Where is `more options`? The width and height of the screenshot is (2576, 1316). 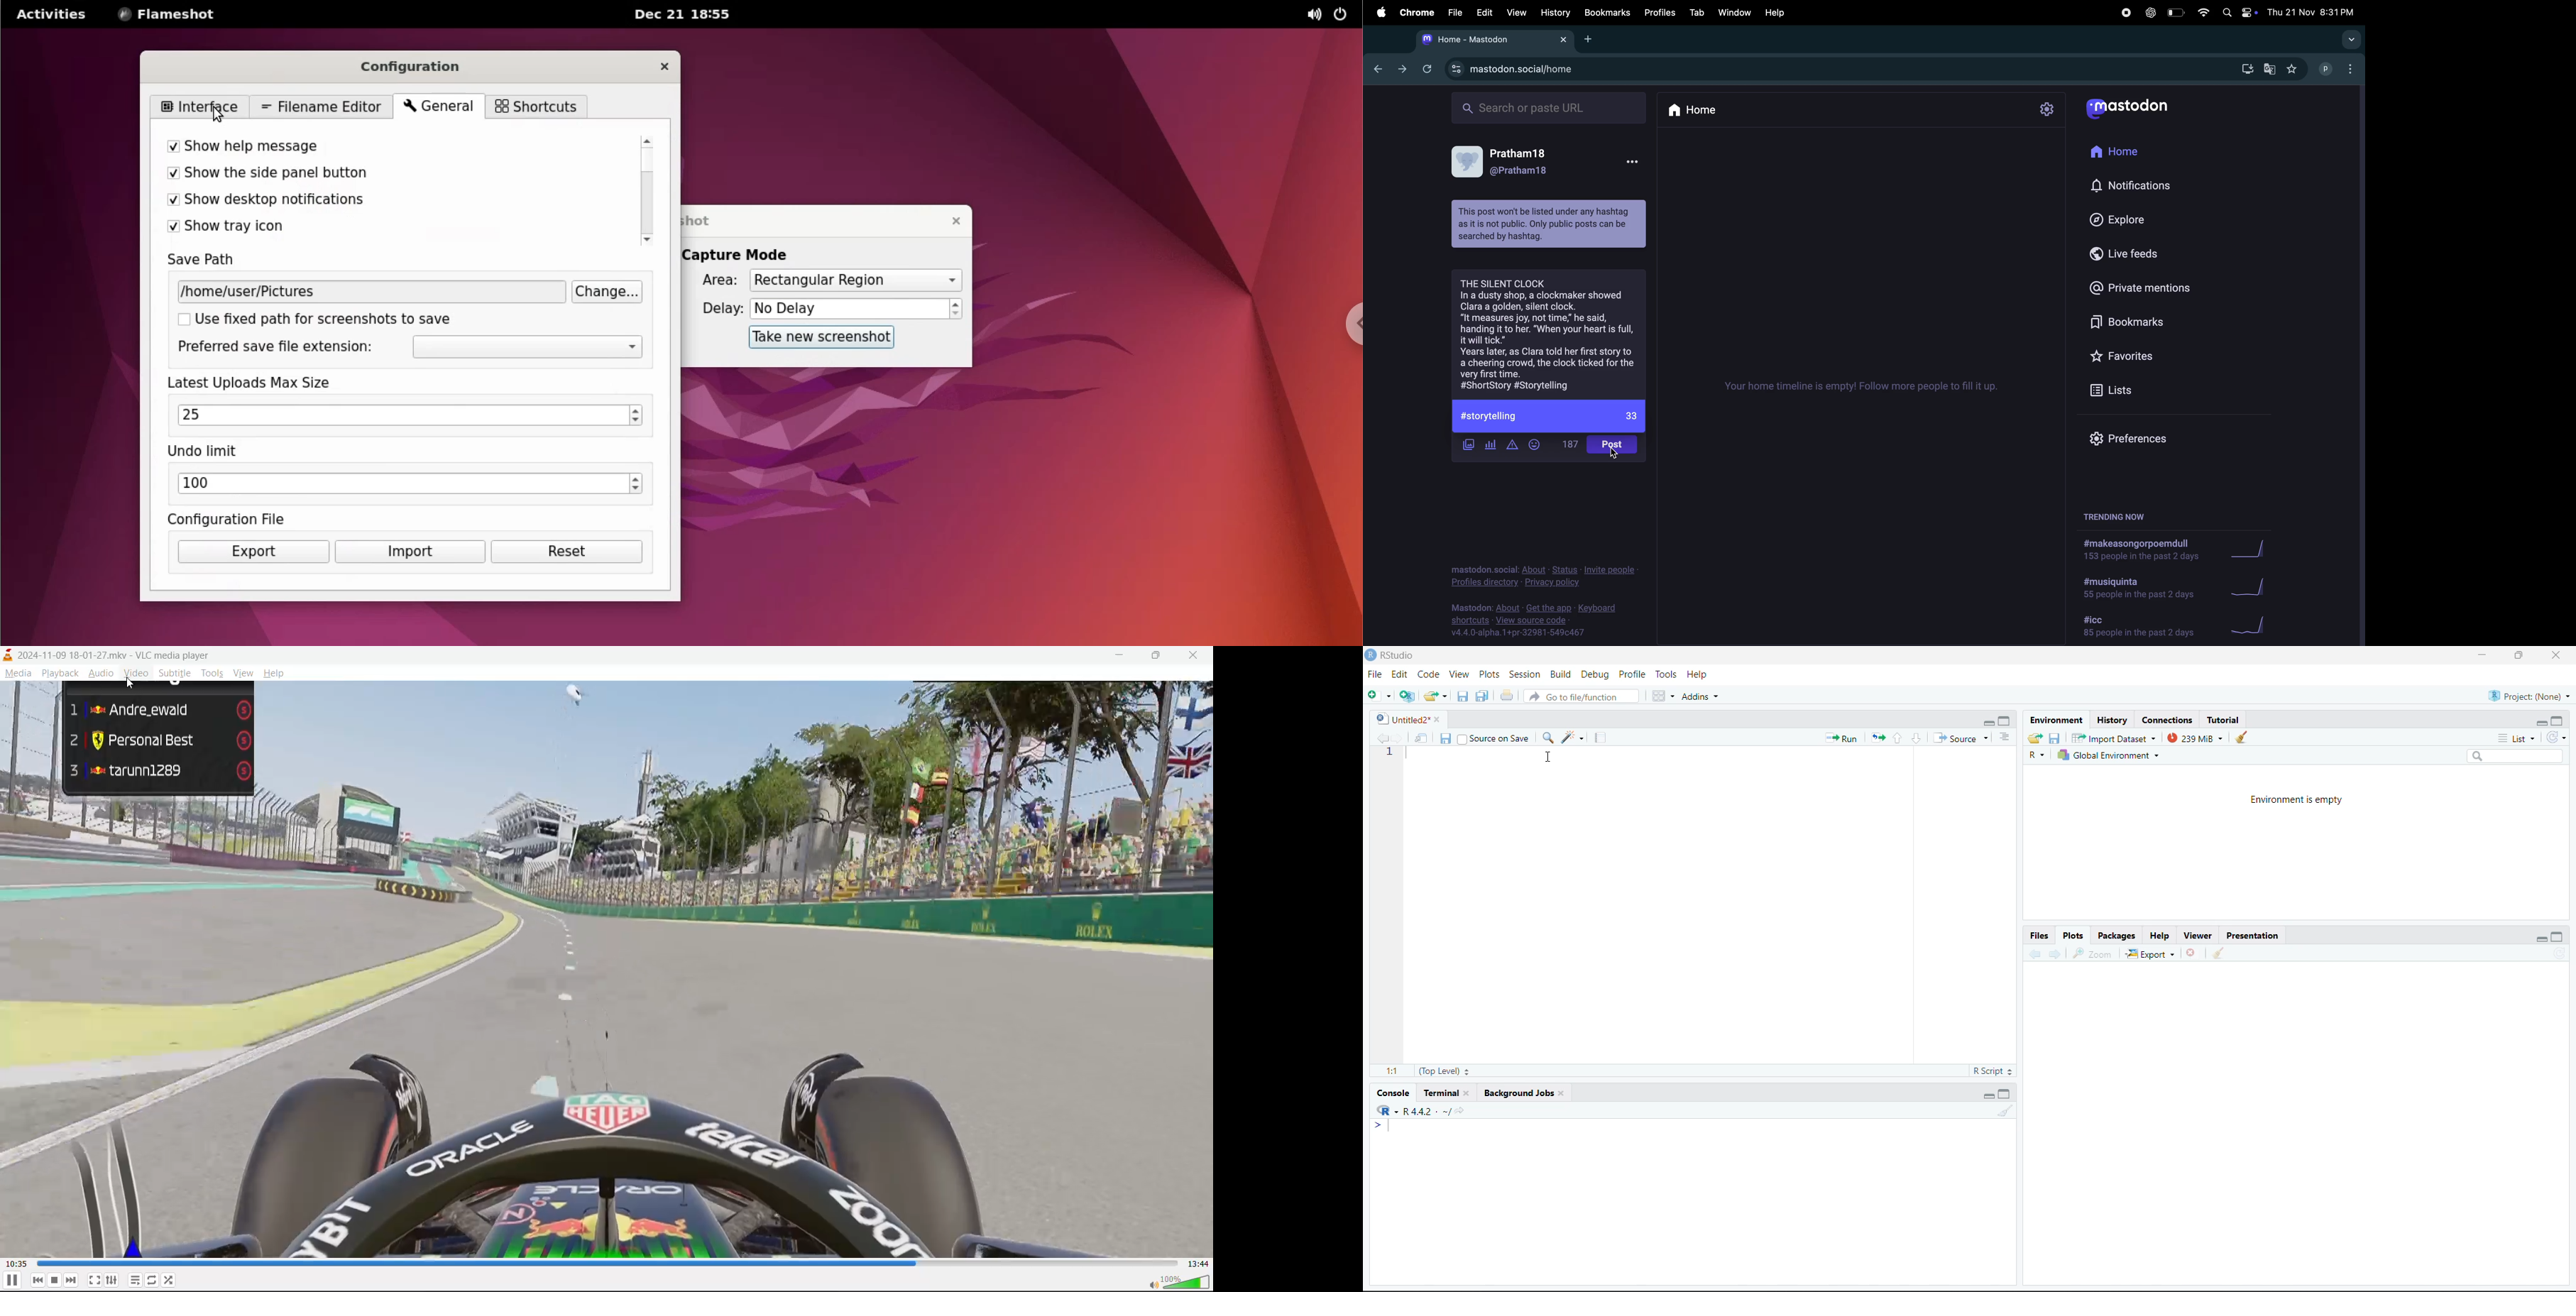
more options is located at coordinates (1633, 163).